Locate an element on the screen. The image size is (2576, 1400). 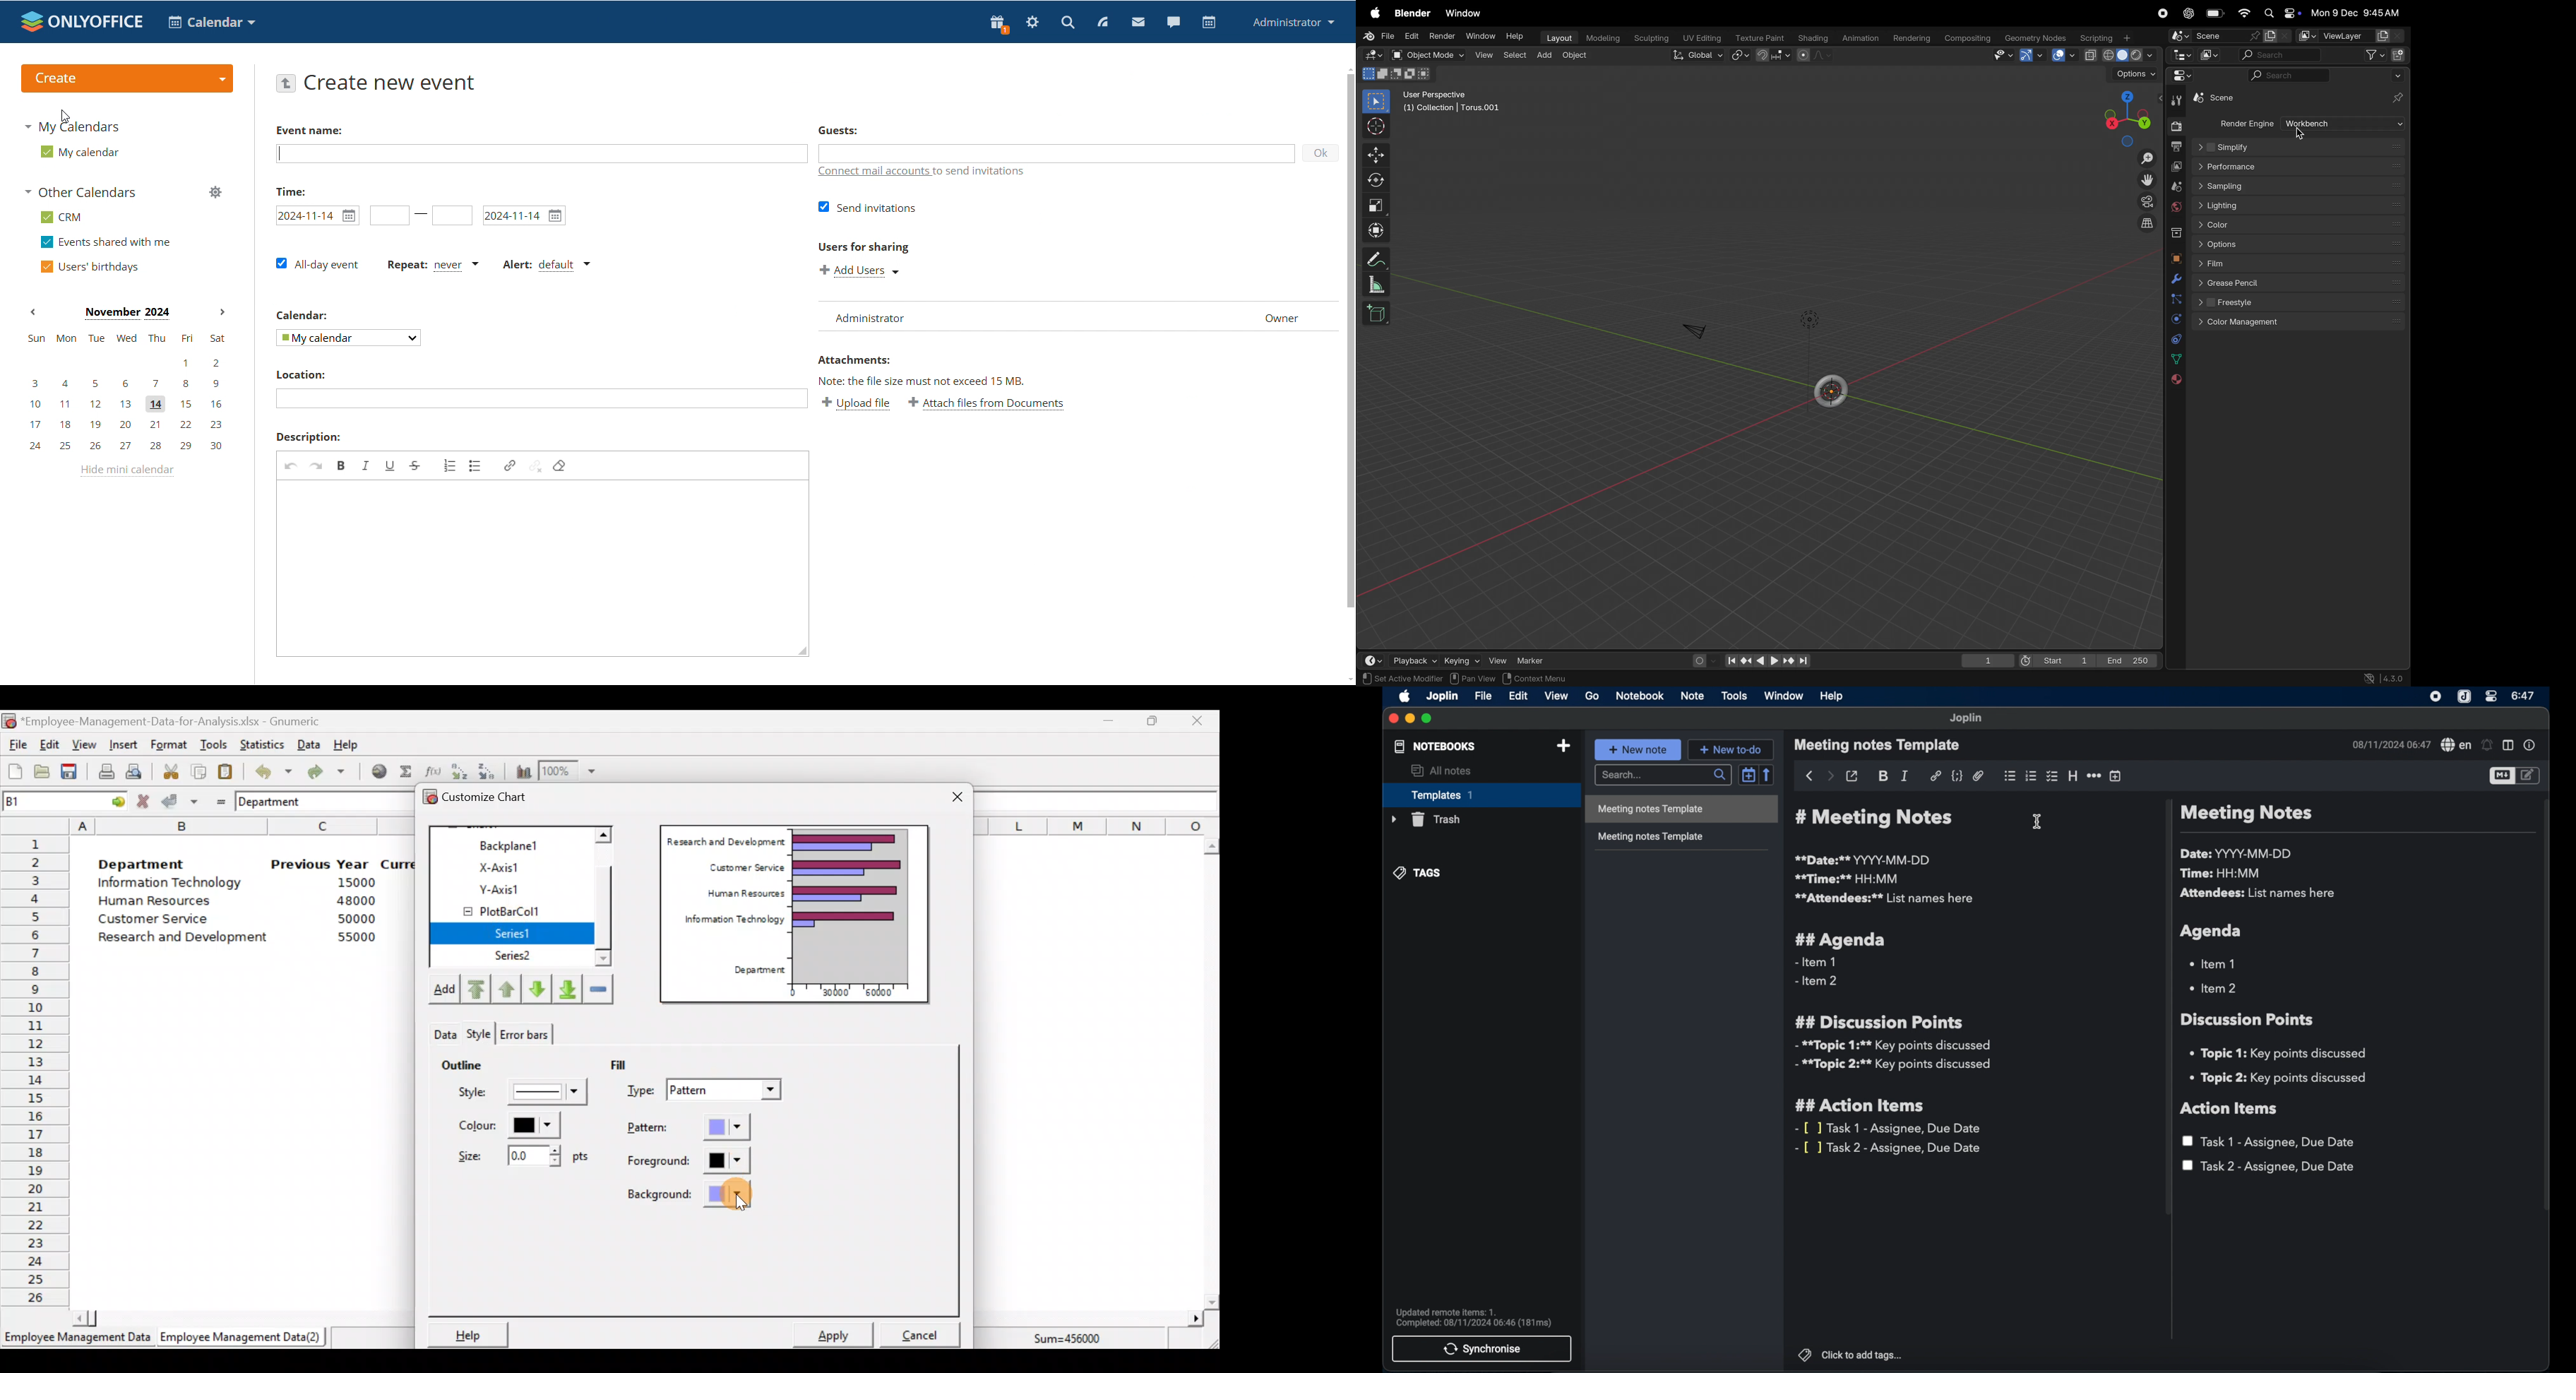
Rotate is located at coordinates (1378, 181).